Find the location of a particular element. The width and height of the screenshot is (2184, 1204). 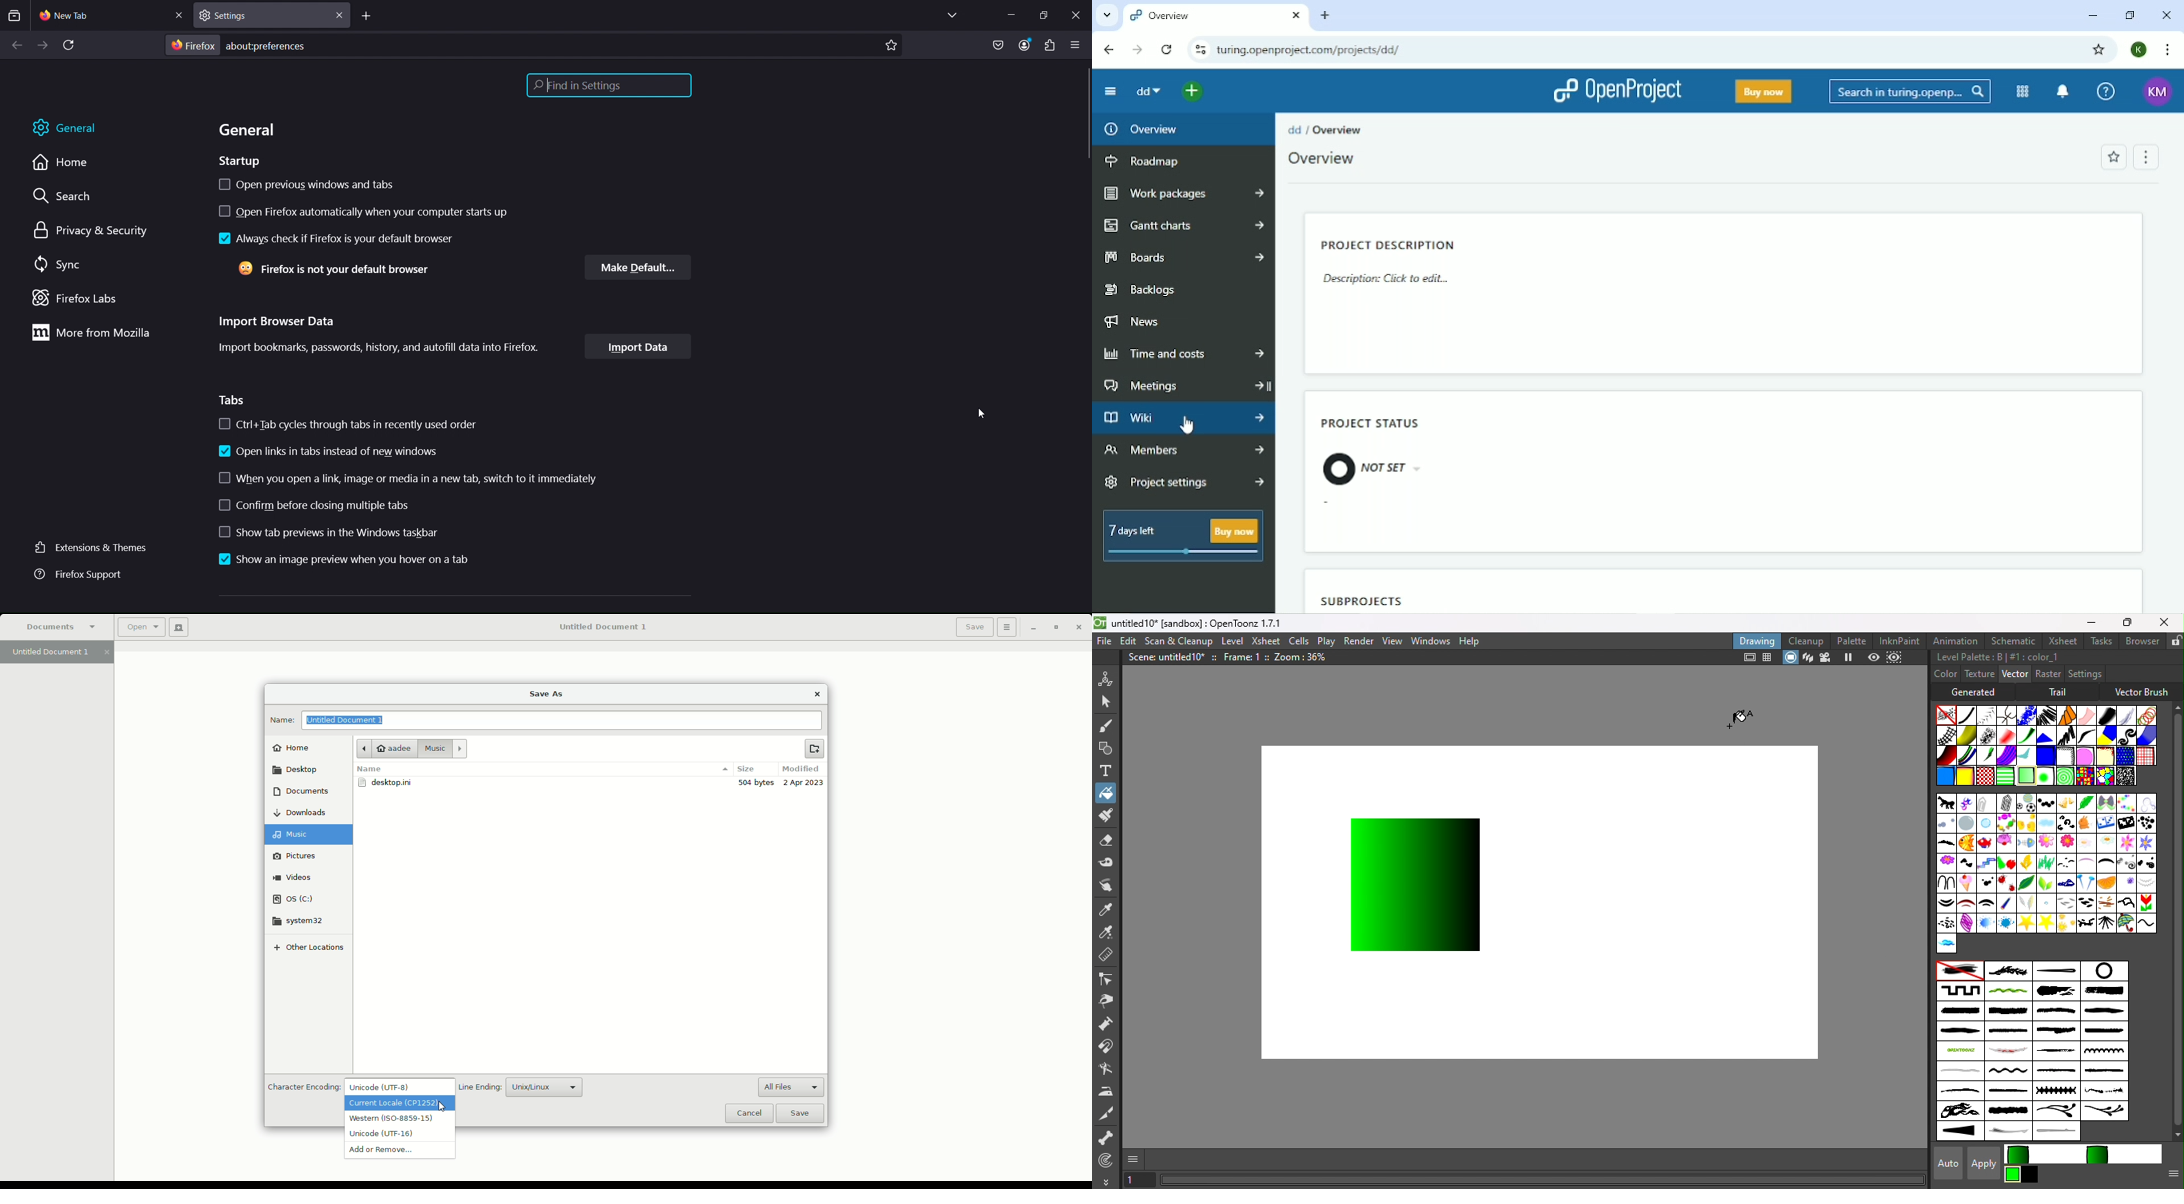

Home is located at coordinates (64, 164).